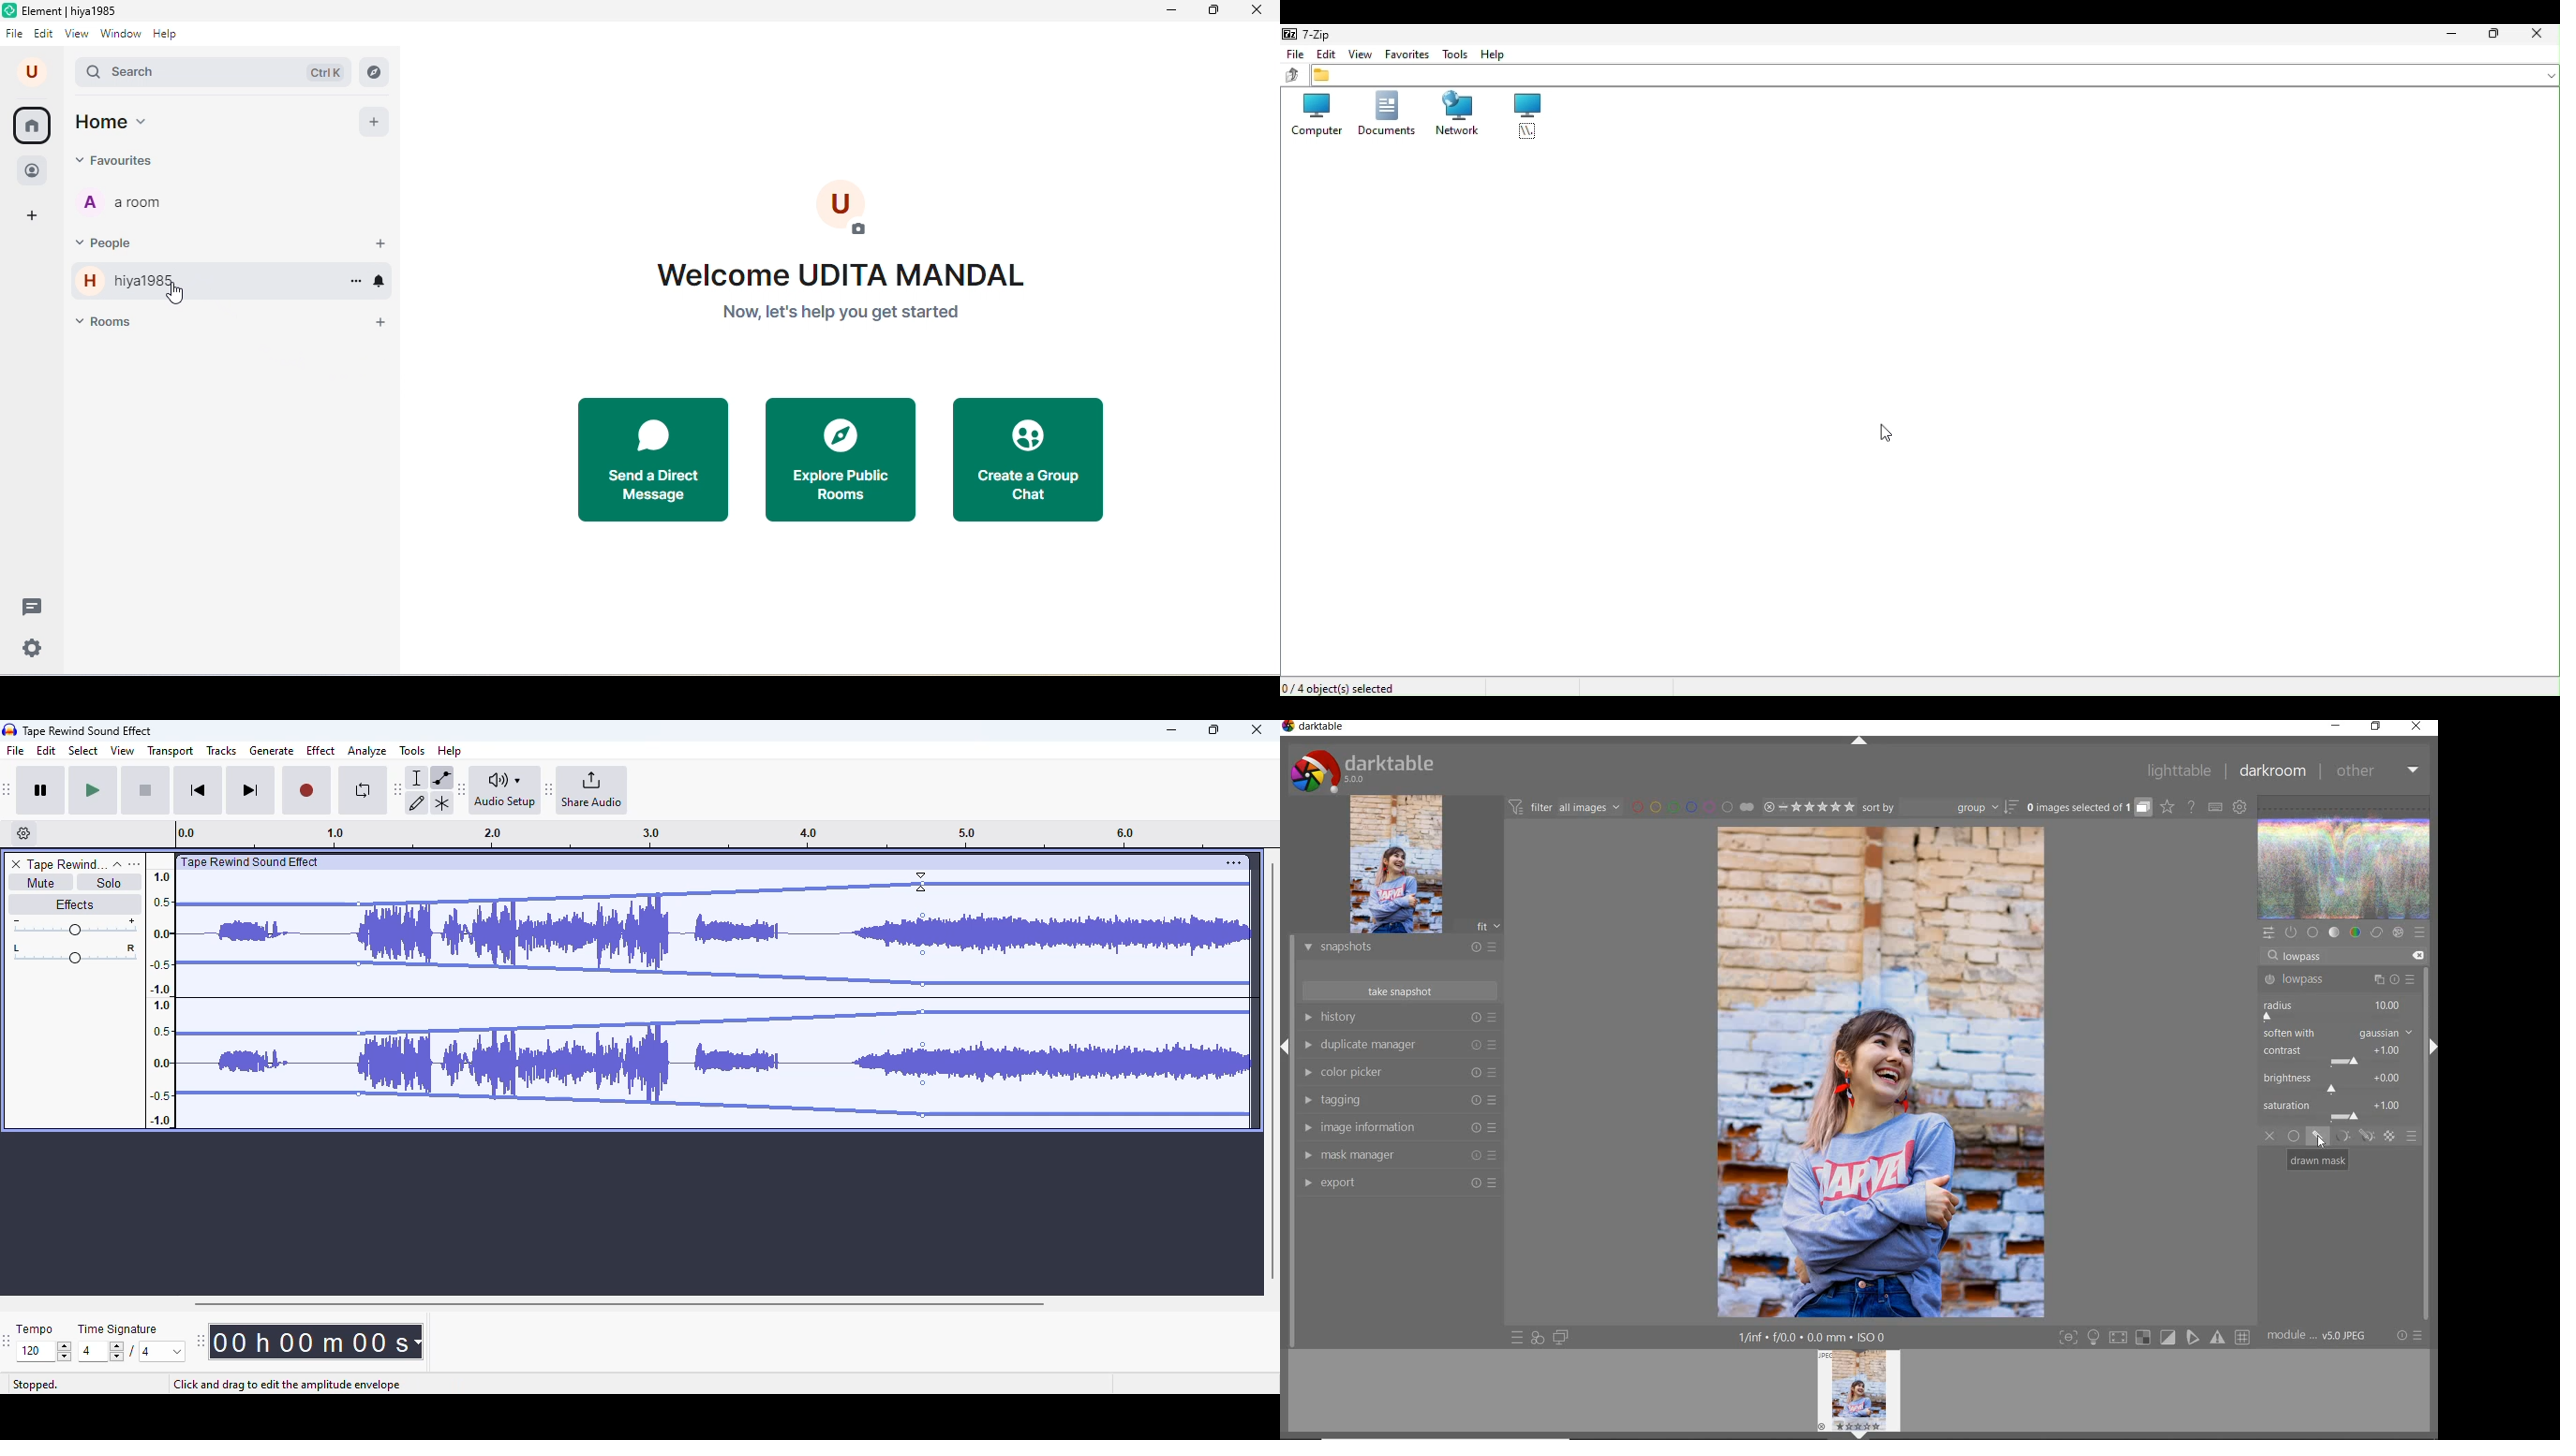 Image resolution: width=2576 pixels, height=1456 pixels. I want to click on Pan left/right, so click(75, 954).